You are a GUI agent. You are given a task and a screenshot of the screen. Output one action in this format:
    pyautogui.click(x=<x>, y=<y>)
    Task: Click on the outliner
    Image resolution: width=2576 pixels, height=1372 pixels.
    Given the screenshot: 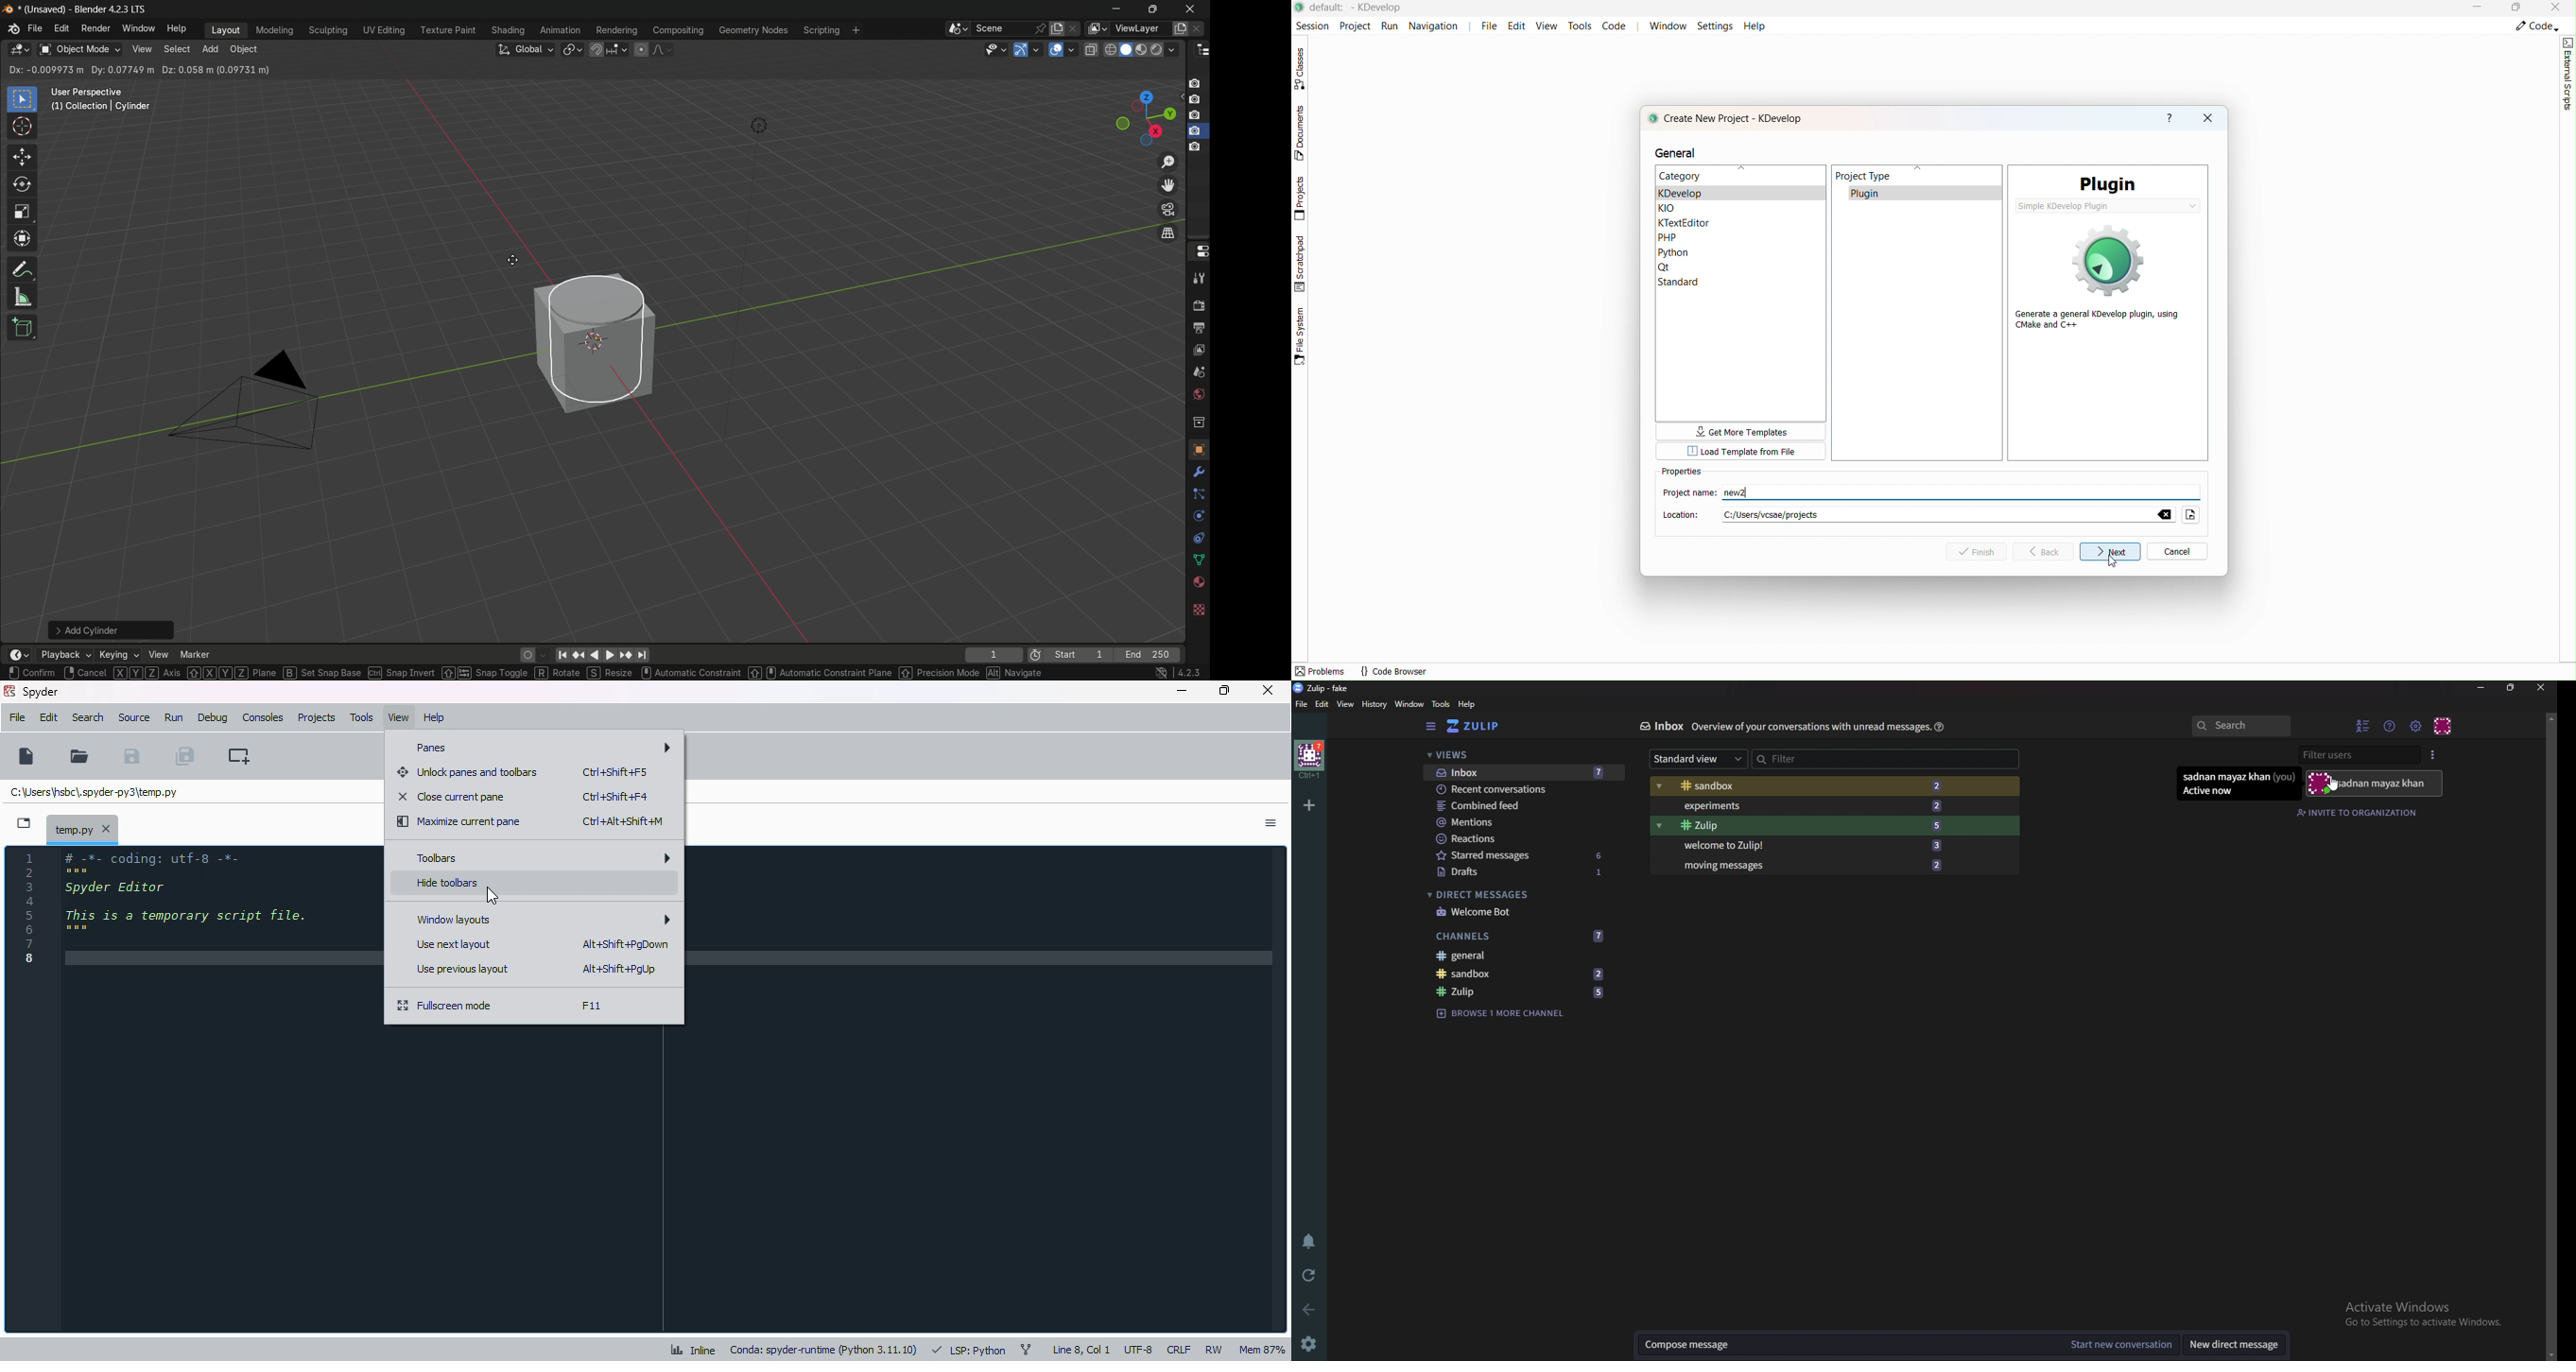 What is the action you would take?
    pyautogui.click(x=1199, y=50)
    